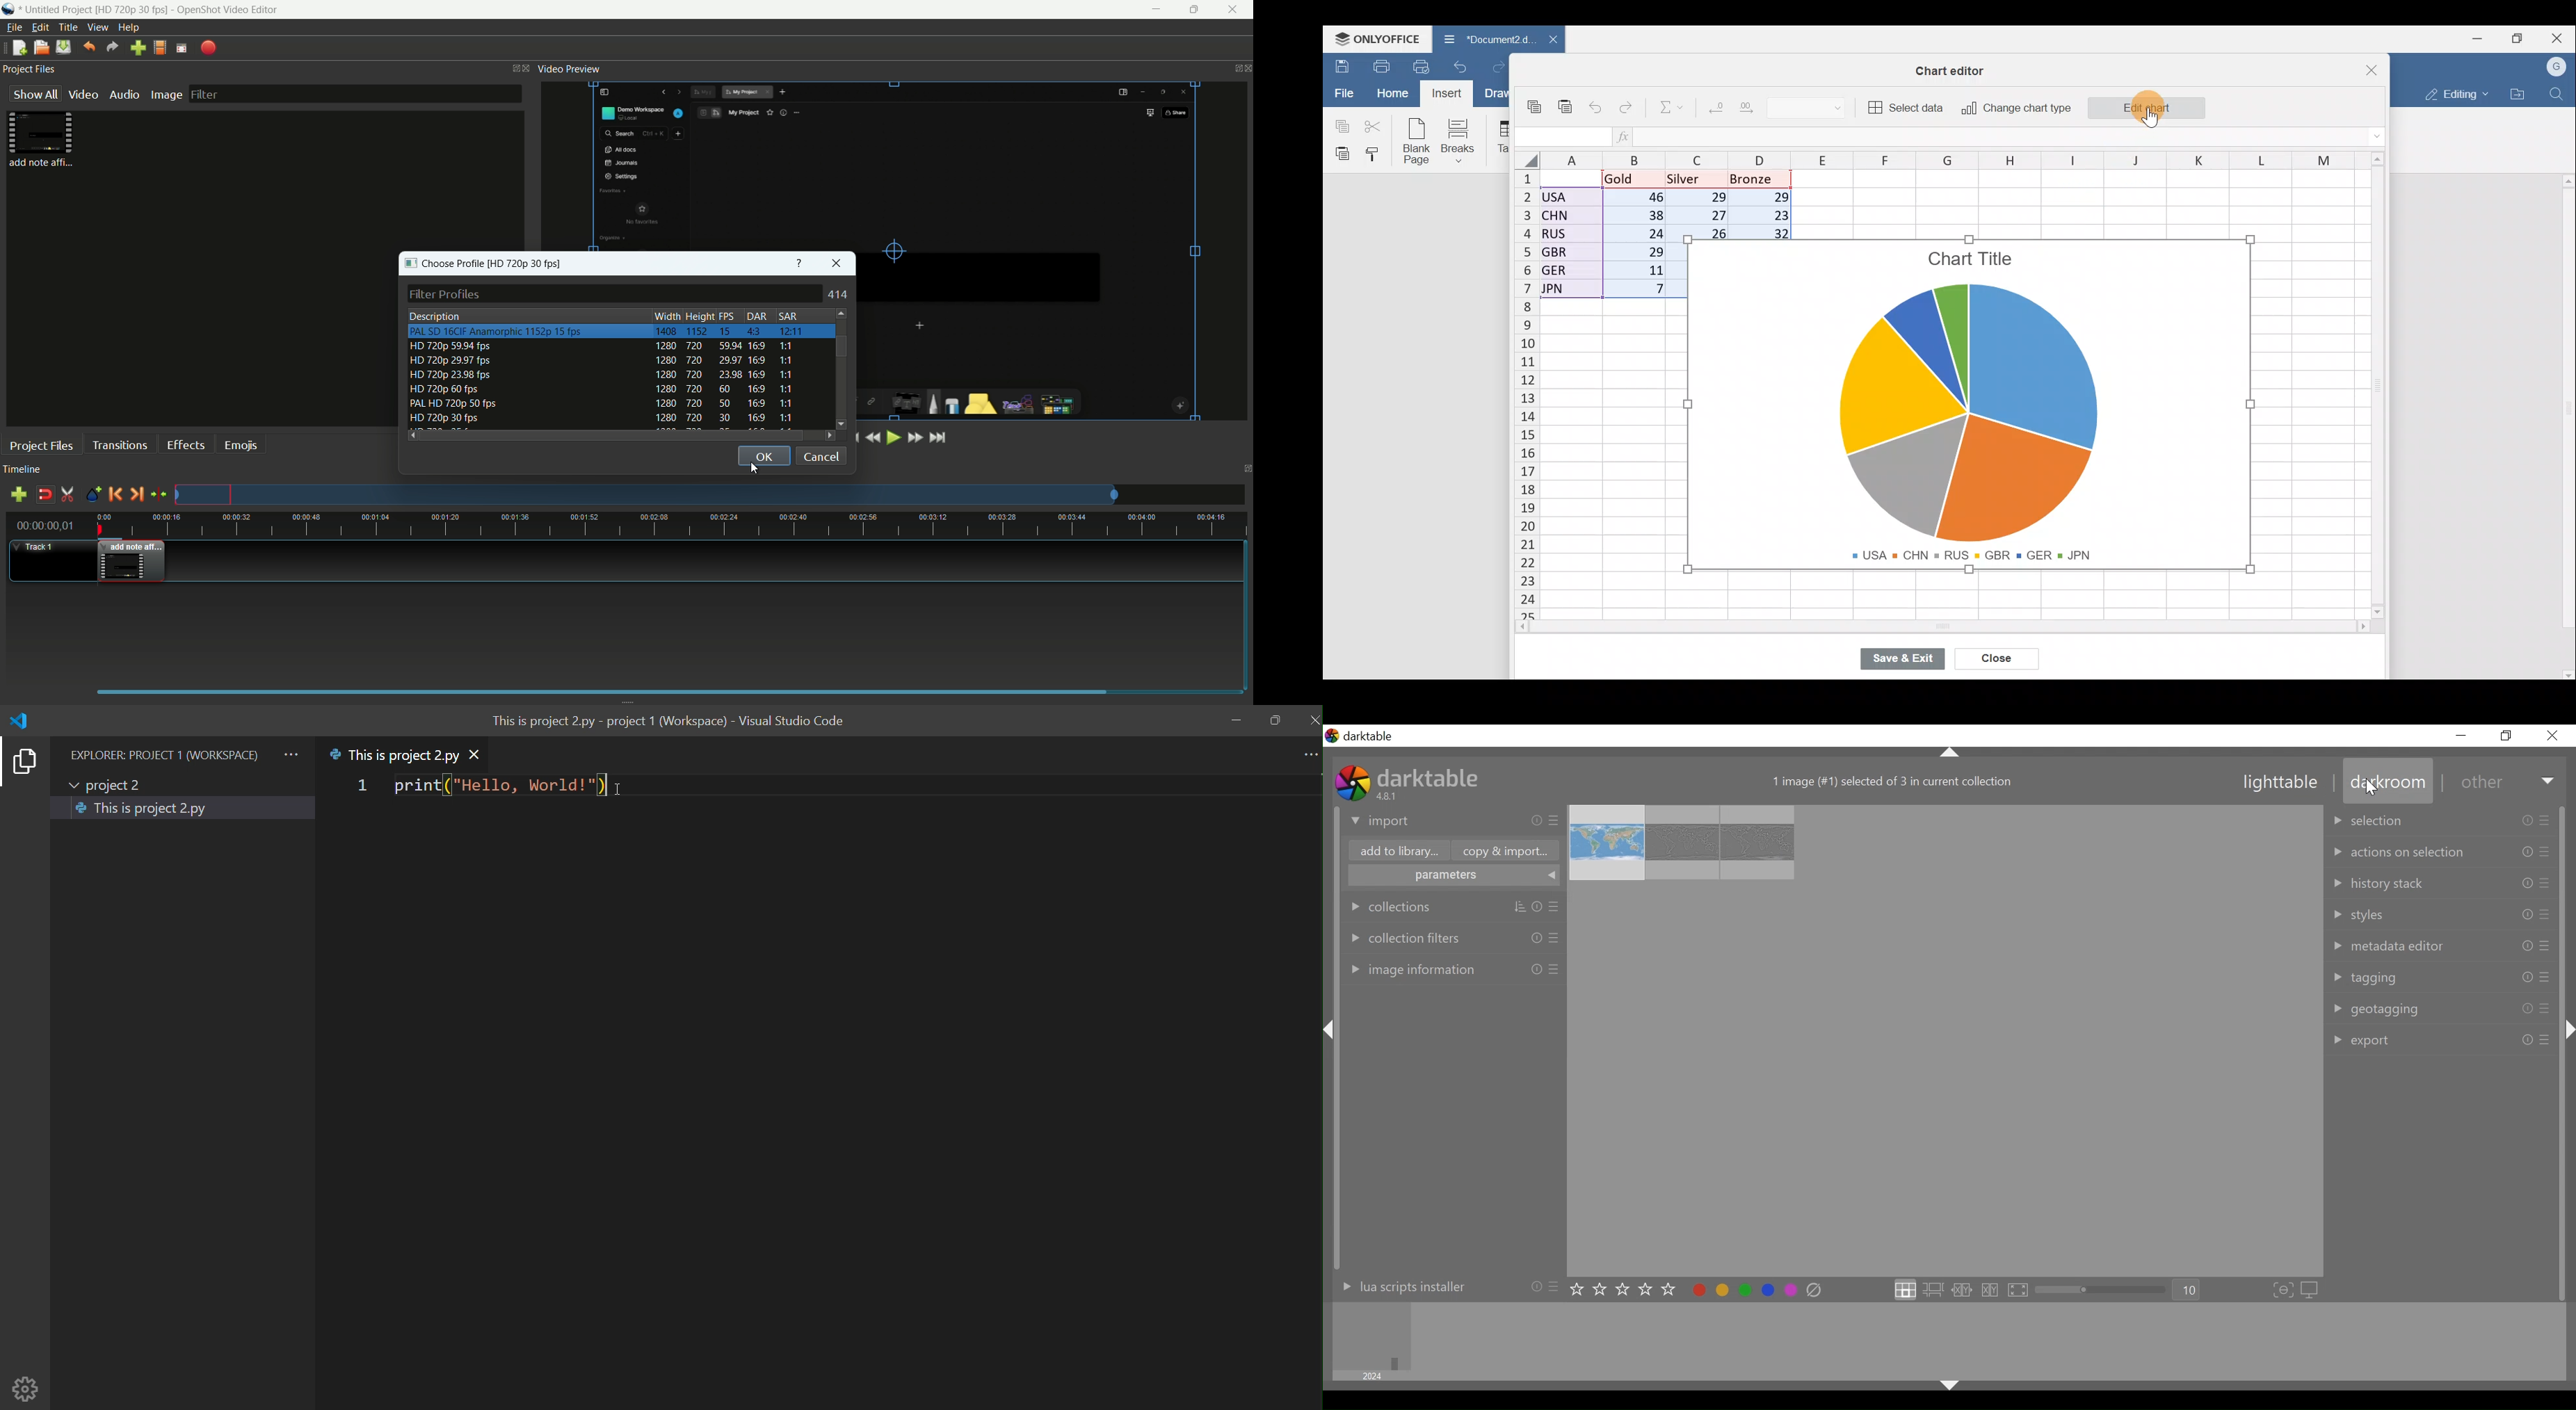 Image resolution: width=2576 pixels, height=1428 pixels. What do you see at coordinates (1750, 106) in the screenshot?
I see `Increase decimal` at bounding box center [1750, 106].